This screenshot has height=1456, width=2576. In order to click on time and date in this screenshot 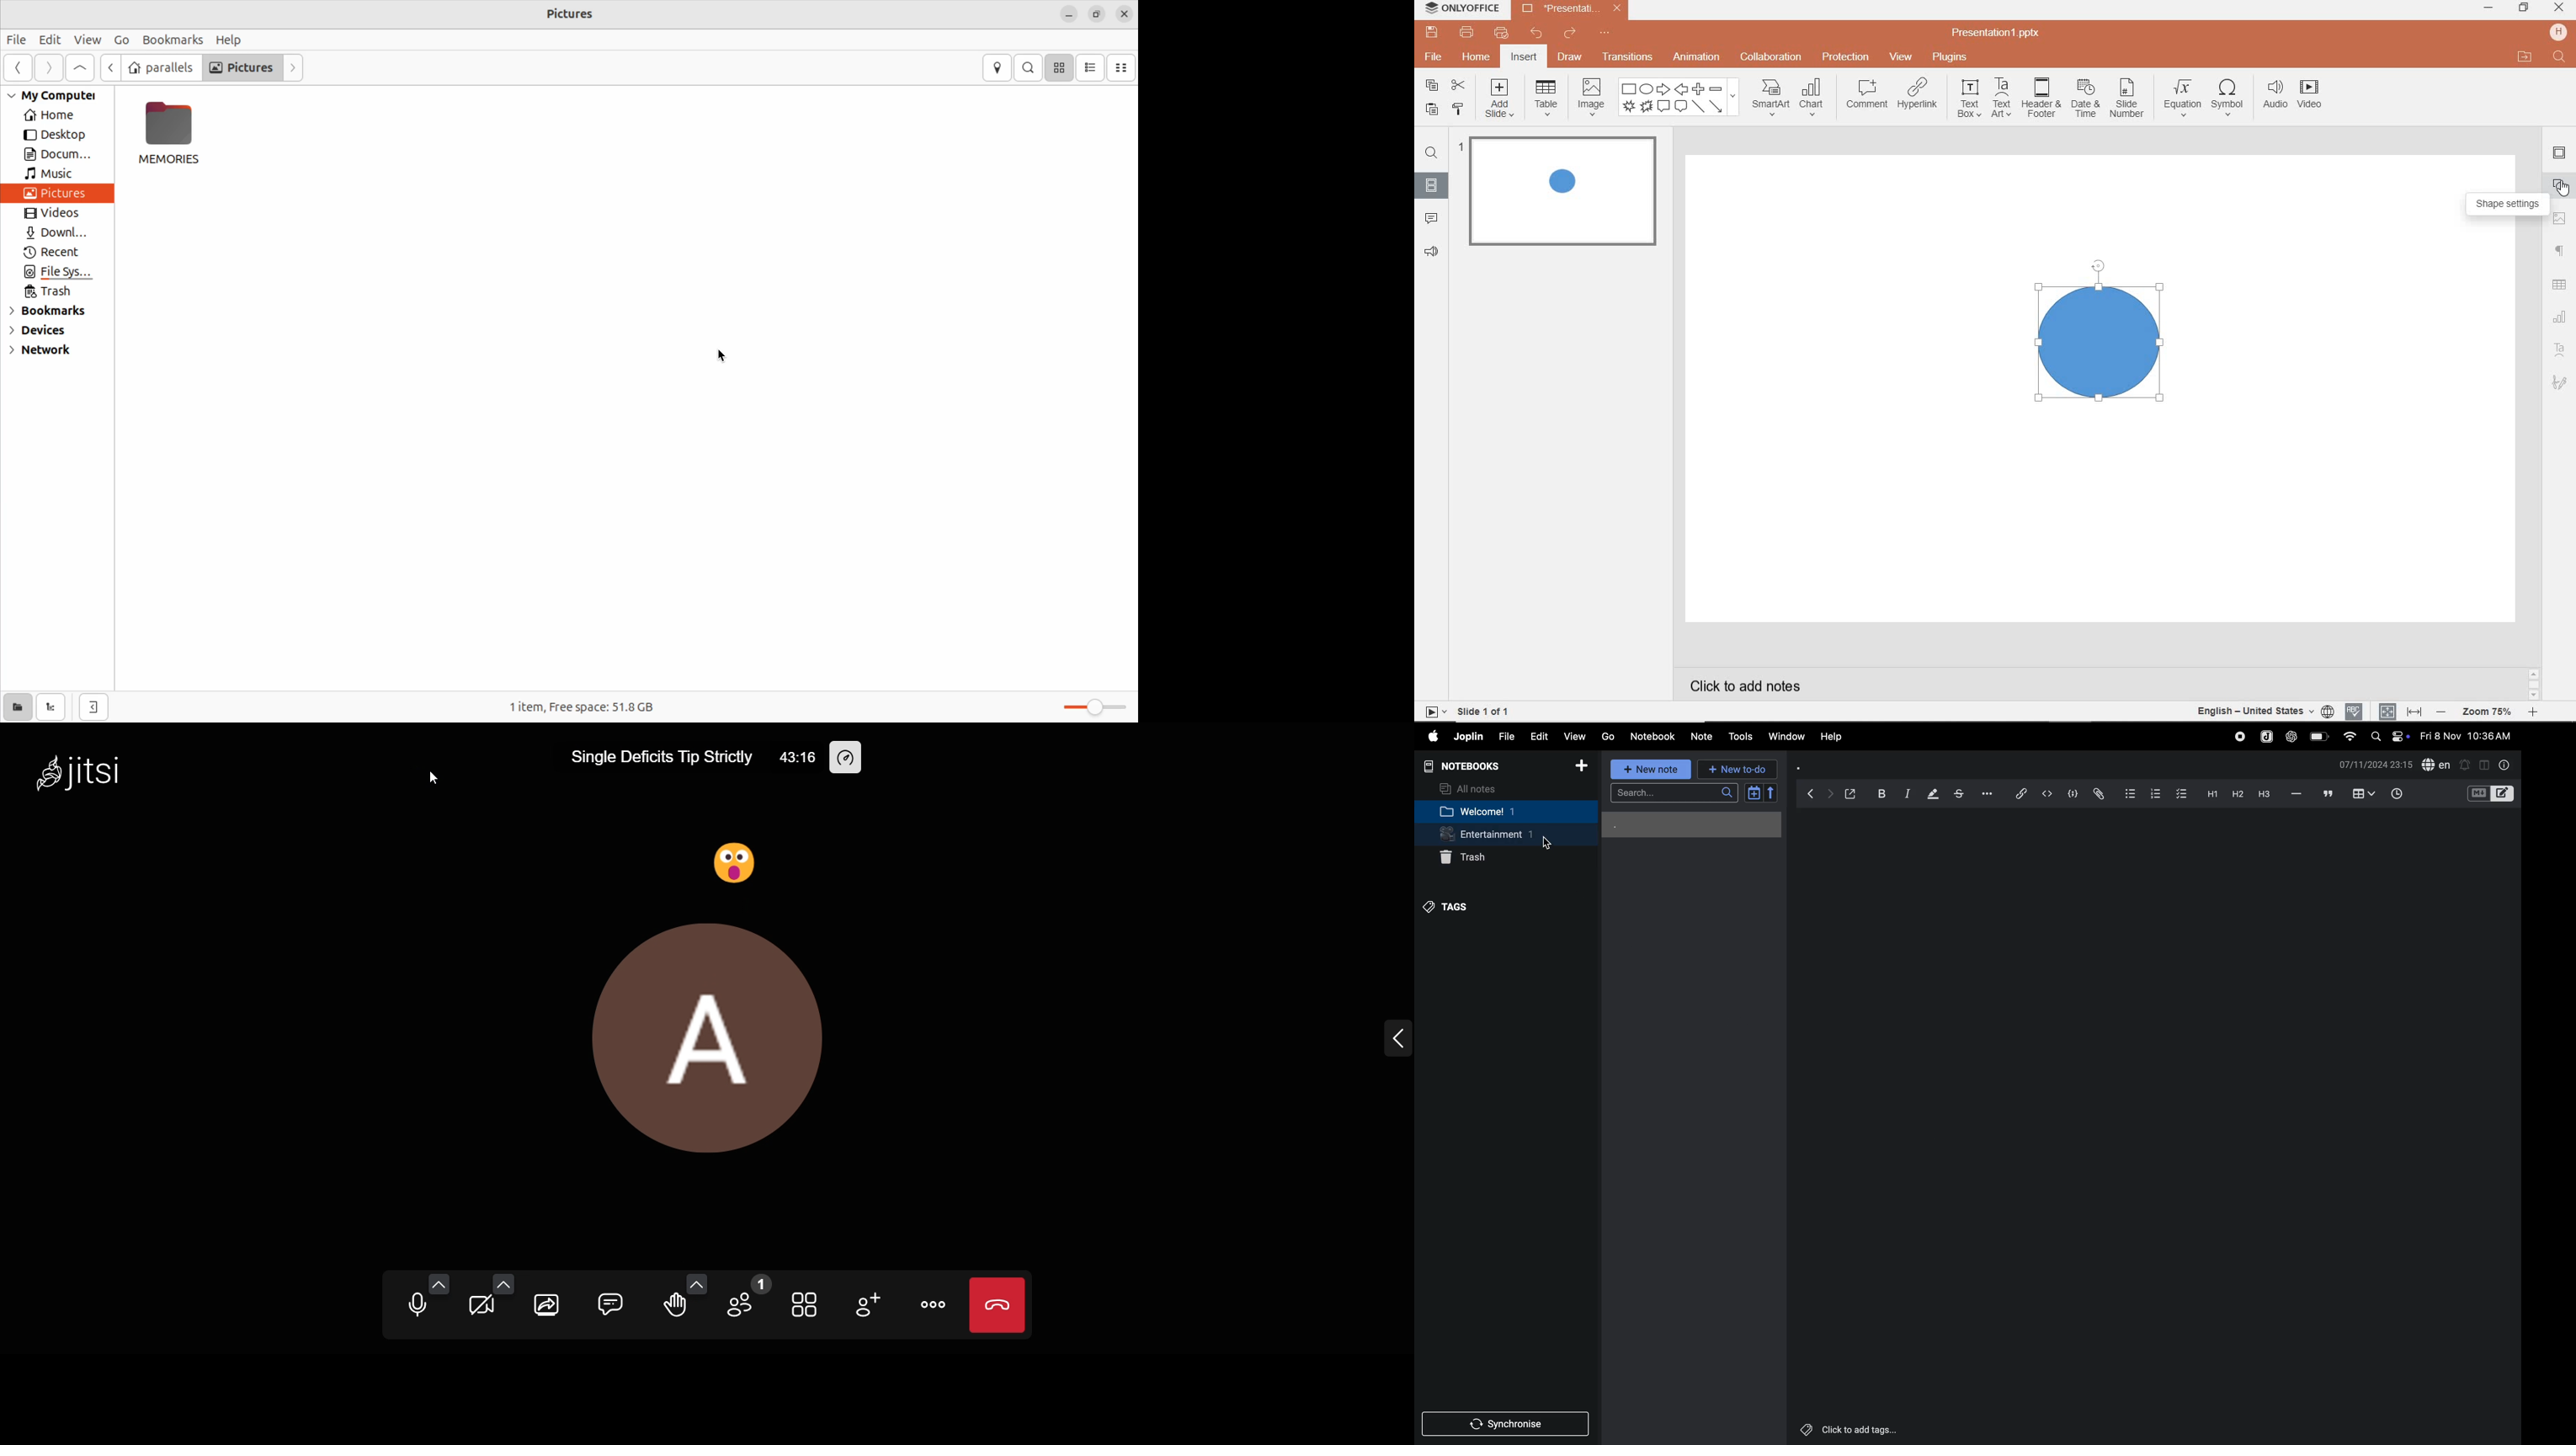, I will do `click(2373, 764)`.